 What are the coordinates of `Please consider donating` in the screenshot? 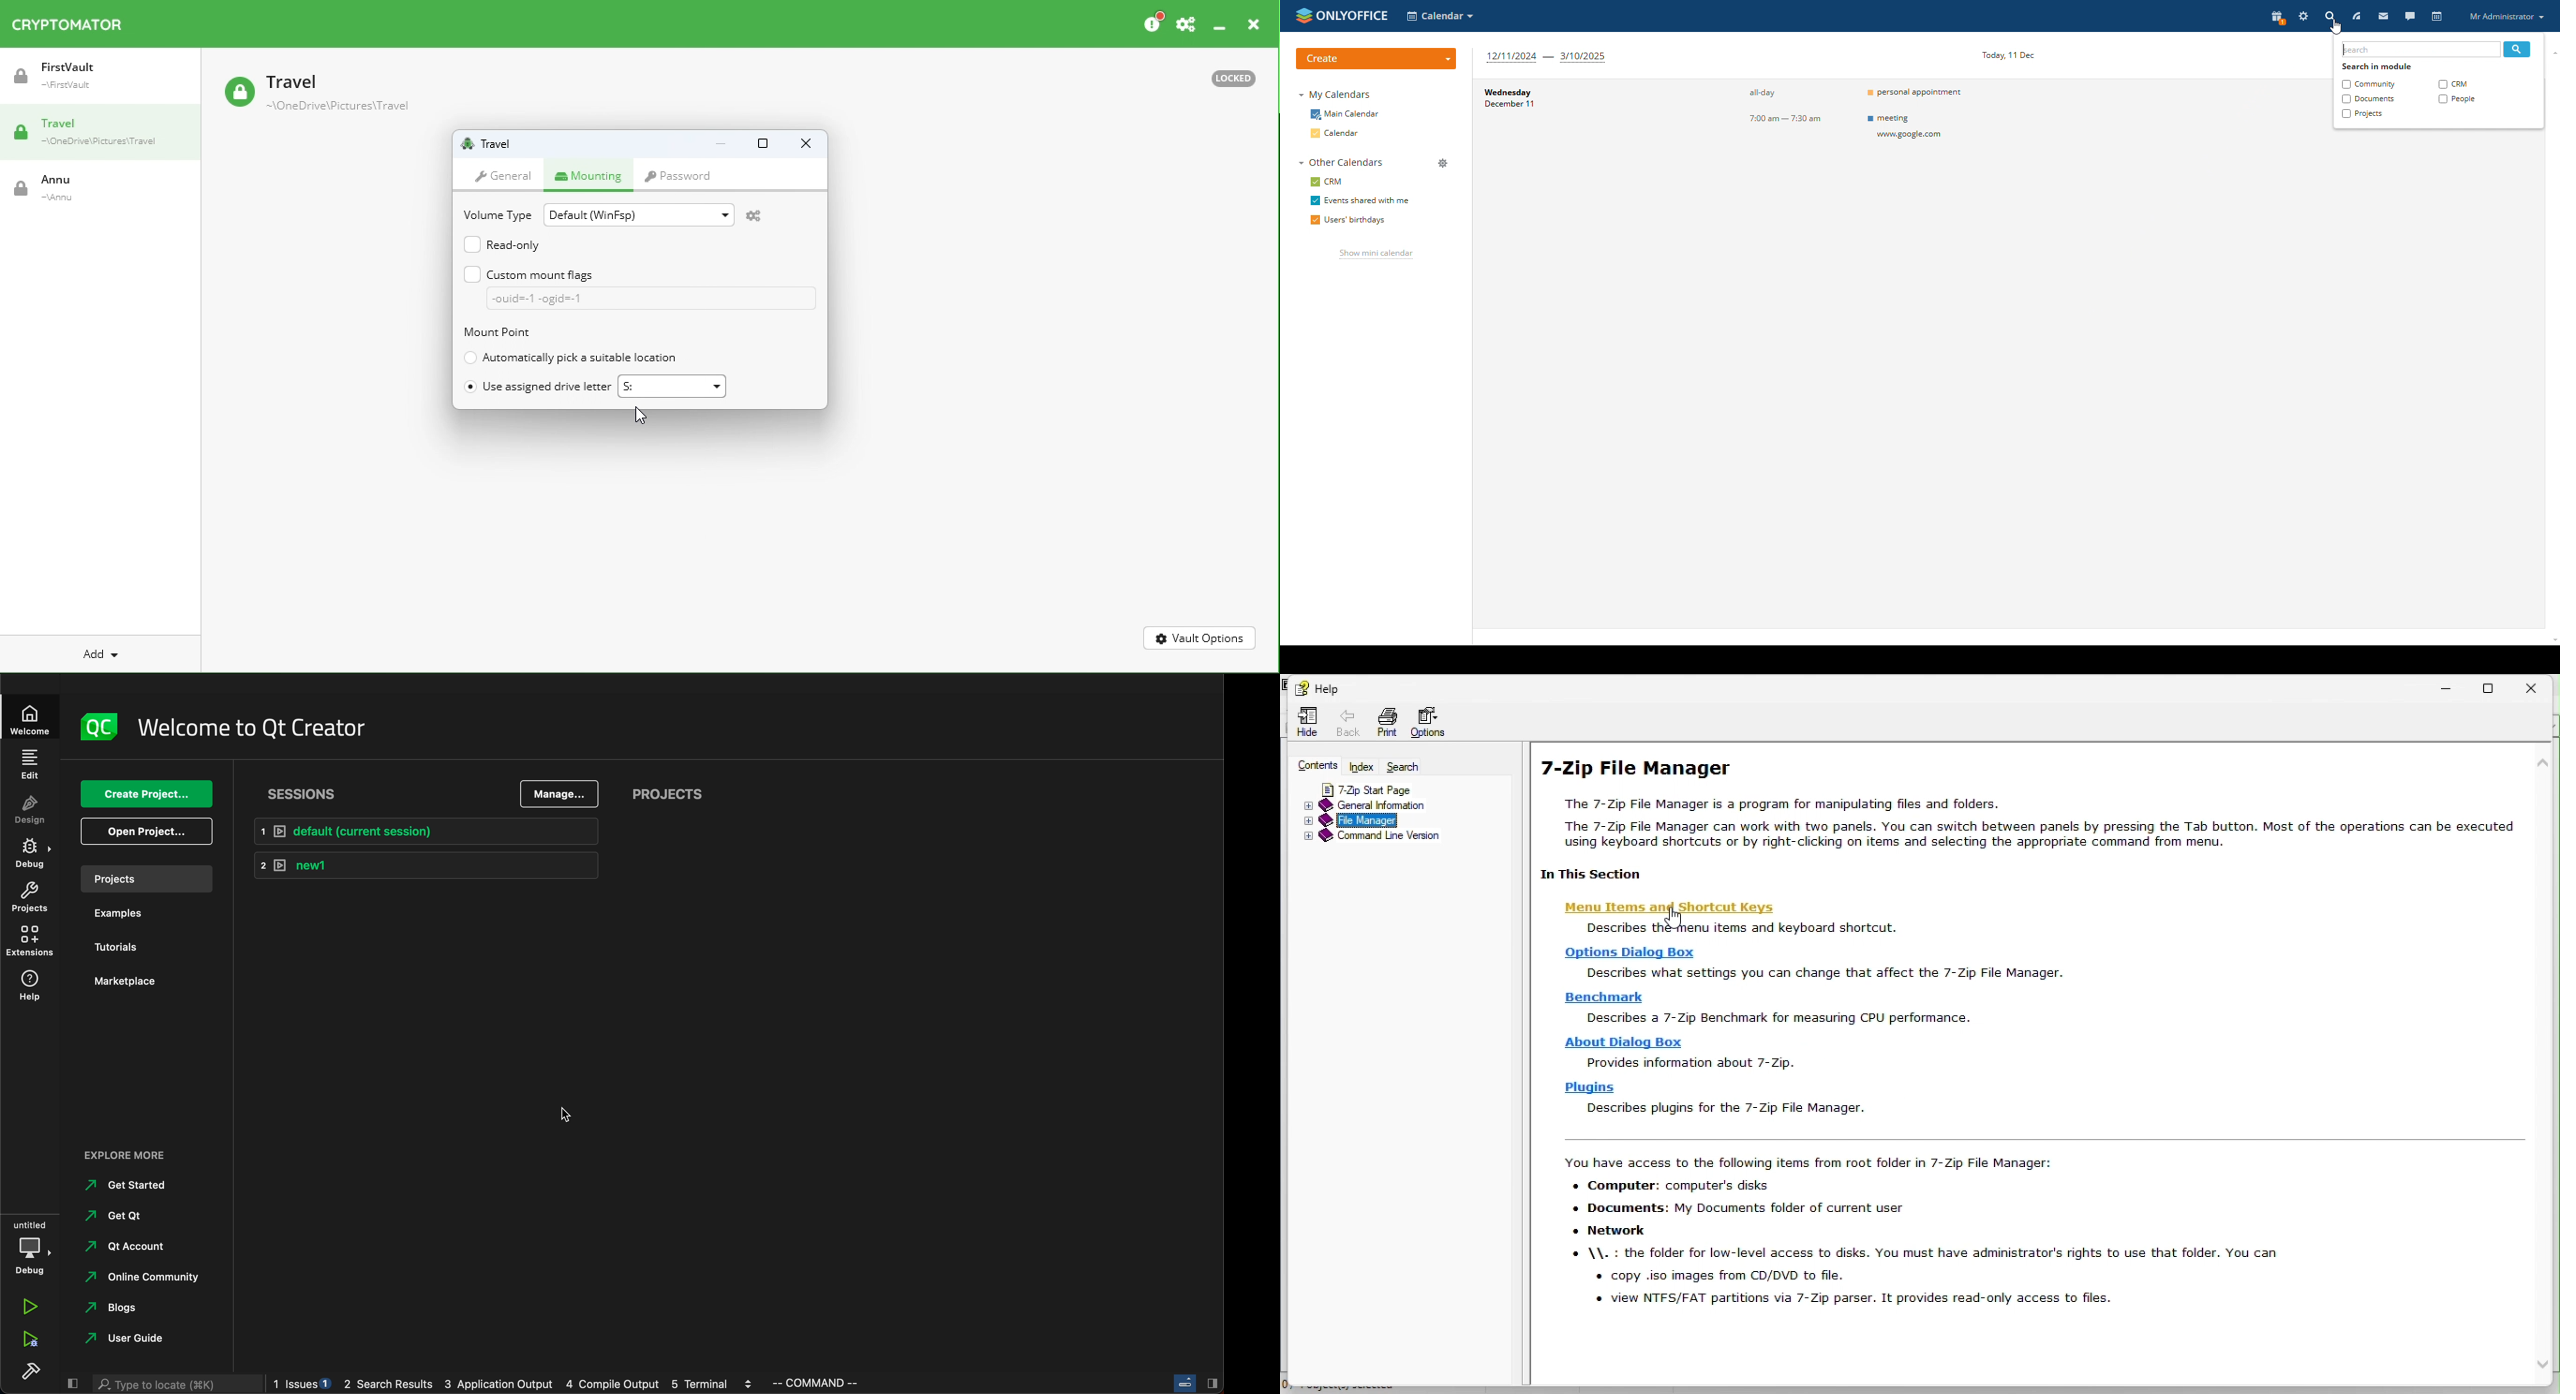 It's located at (1152, 22).